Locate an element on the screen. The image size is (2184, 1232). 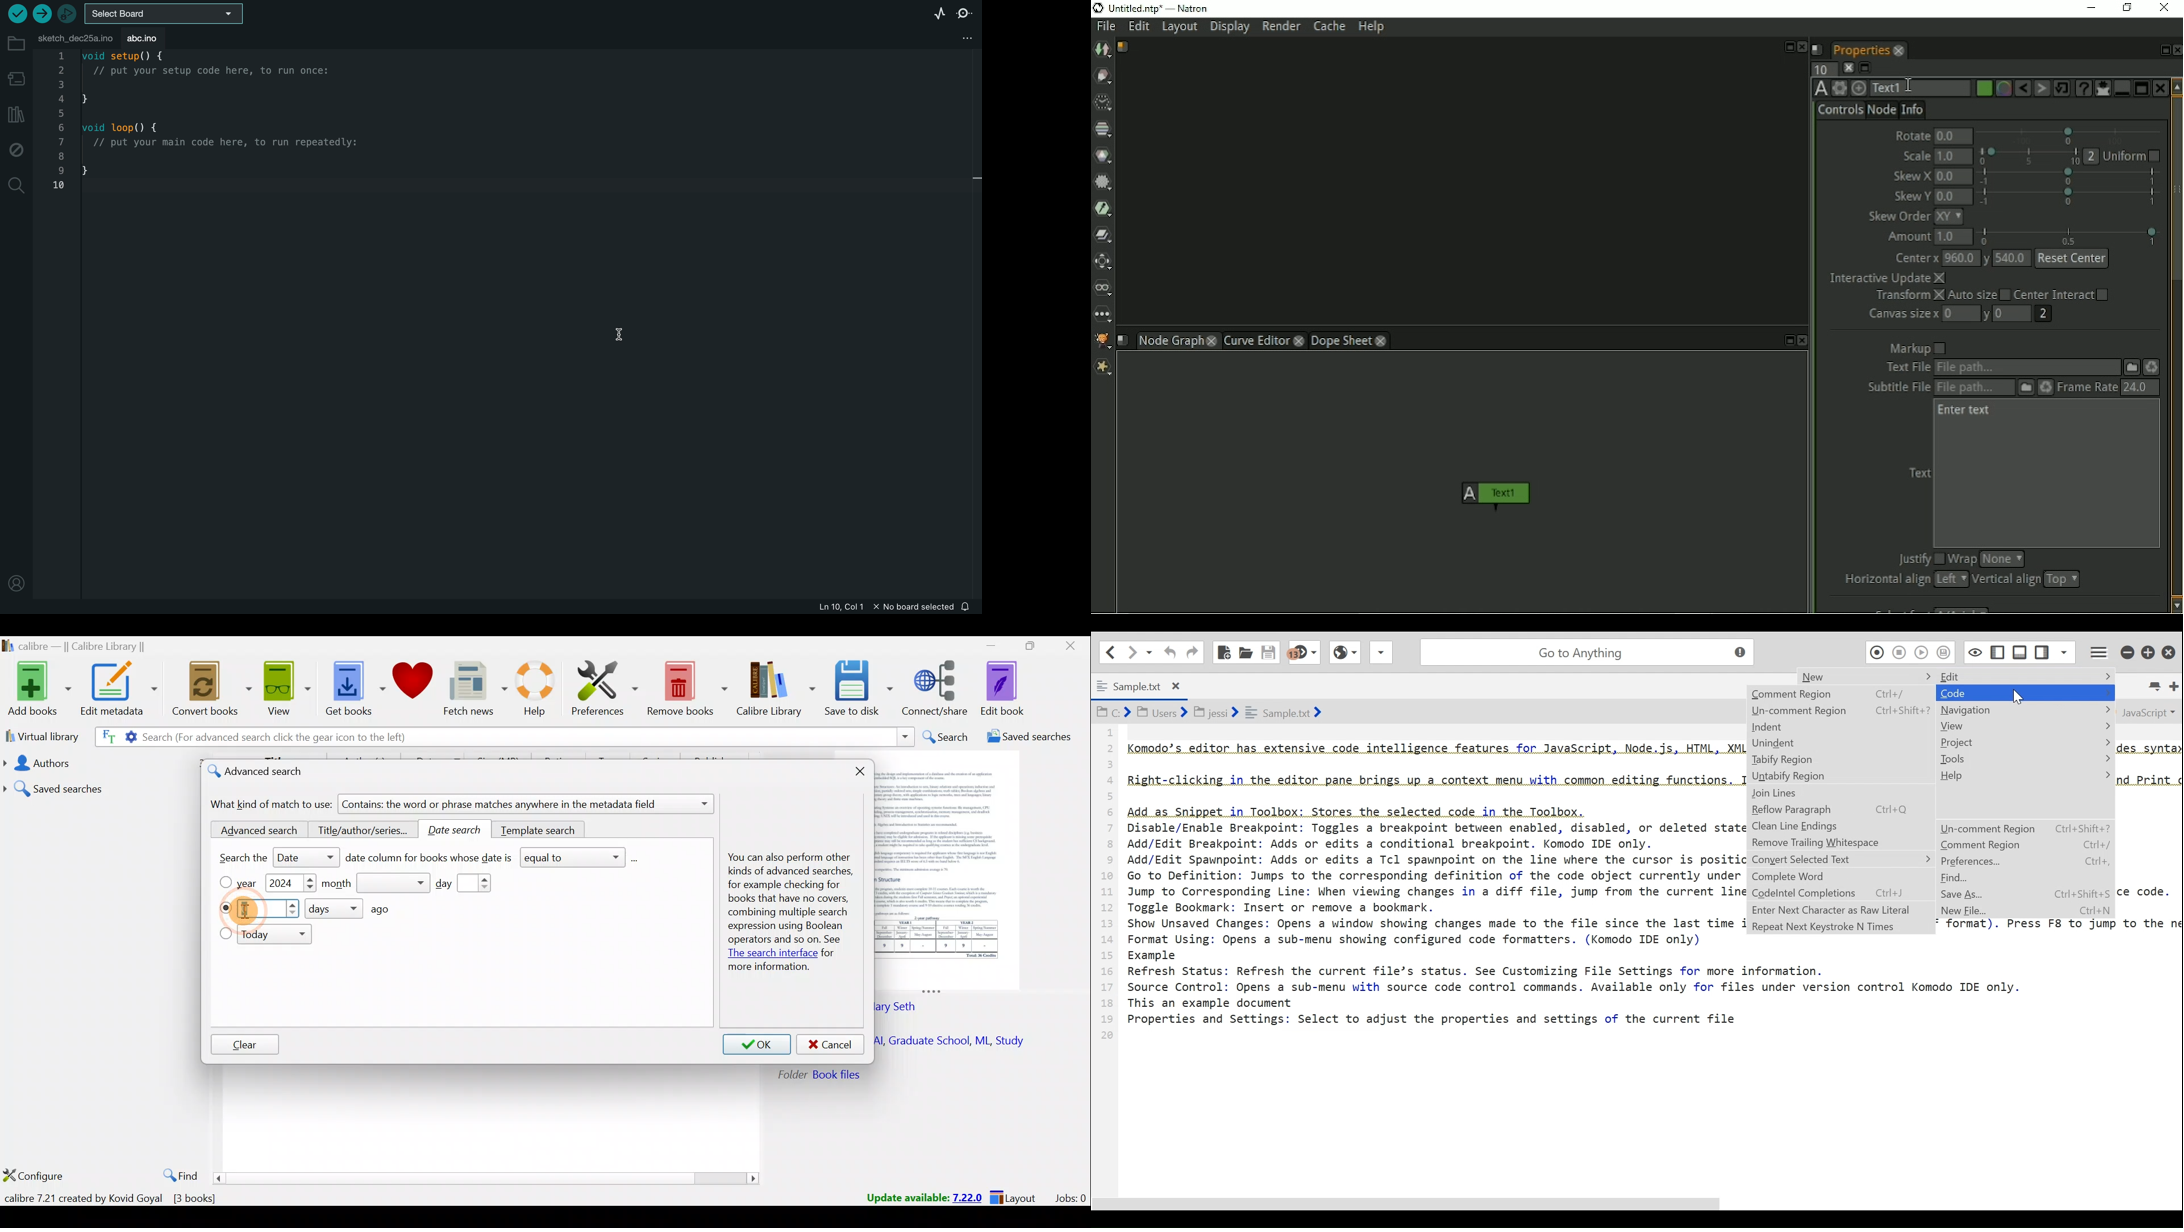
Convert books is located at coordinates (213, 692).